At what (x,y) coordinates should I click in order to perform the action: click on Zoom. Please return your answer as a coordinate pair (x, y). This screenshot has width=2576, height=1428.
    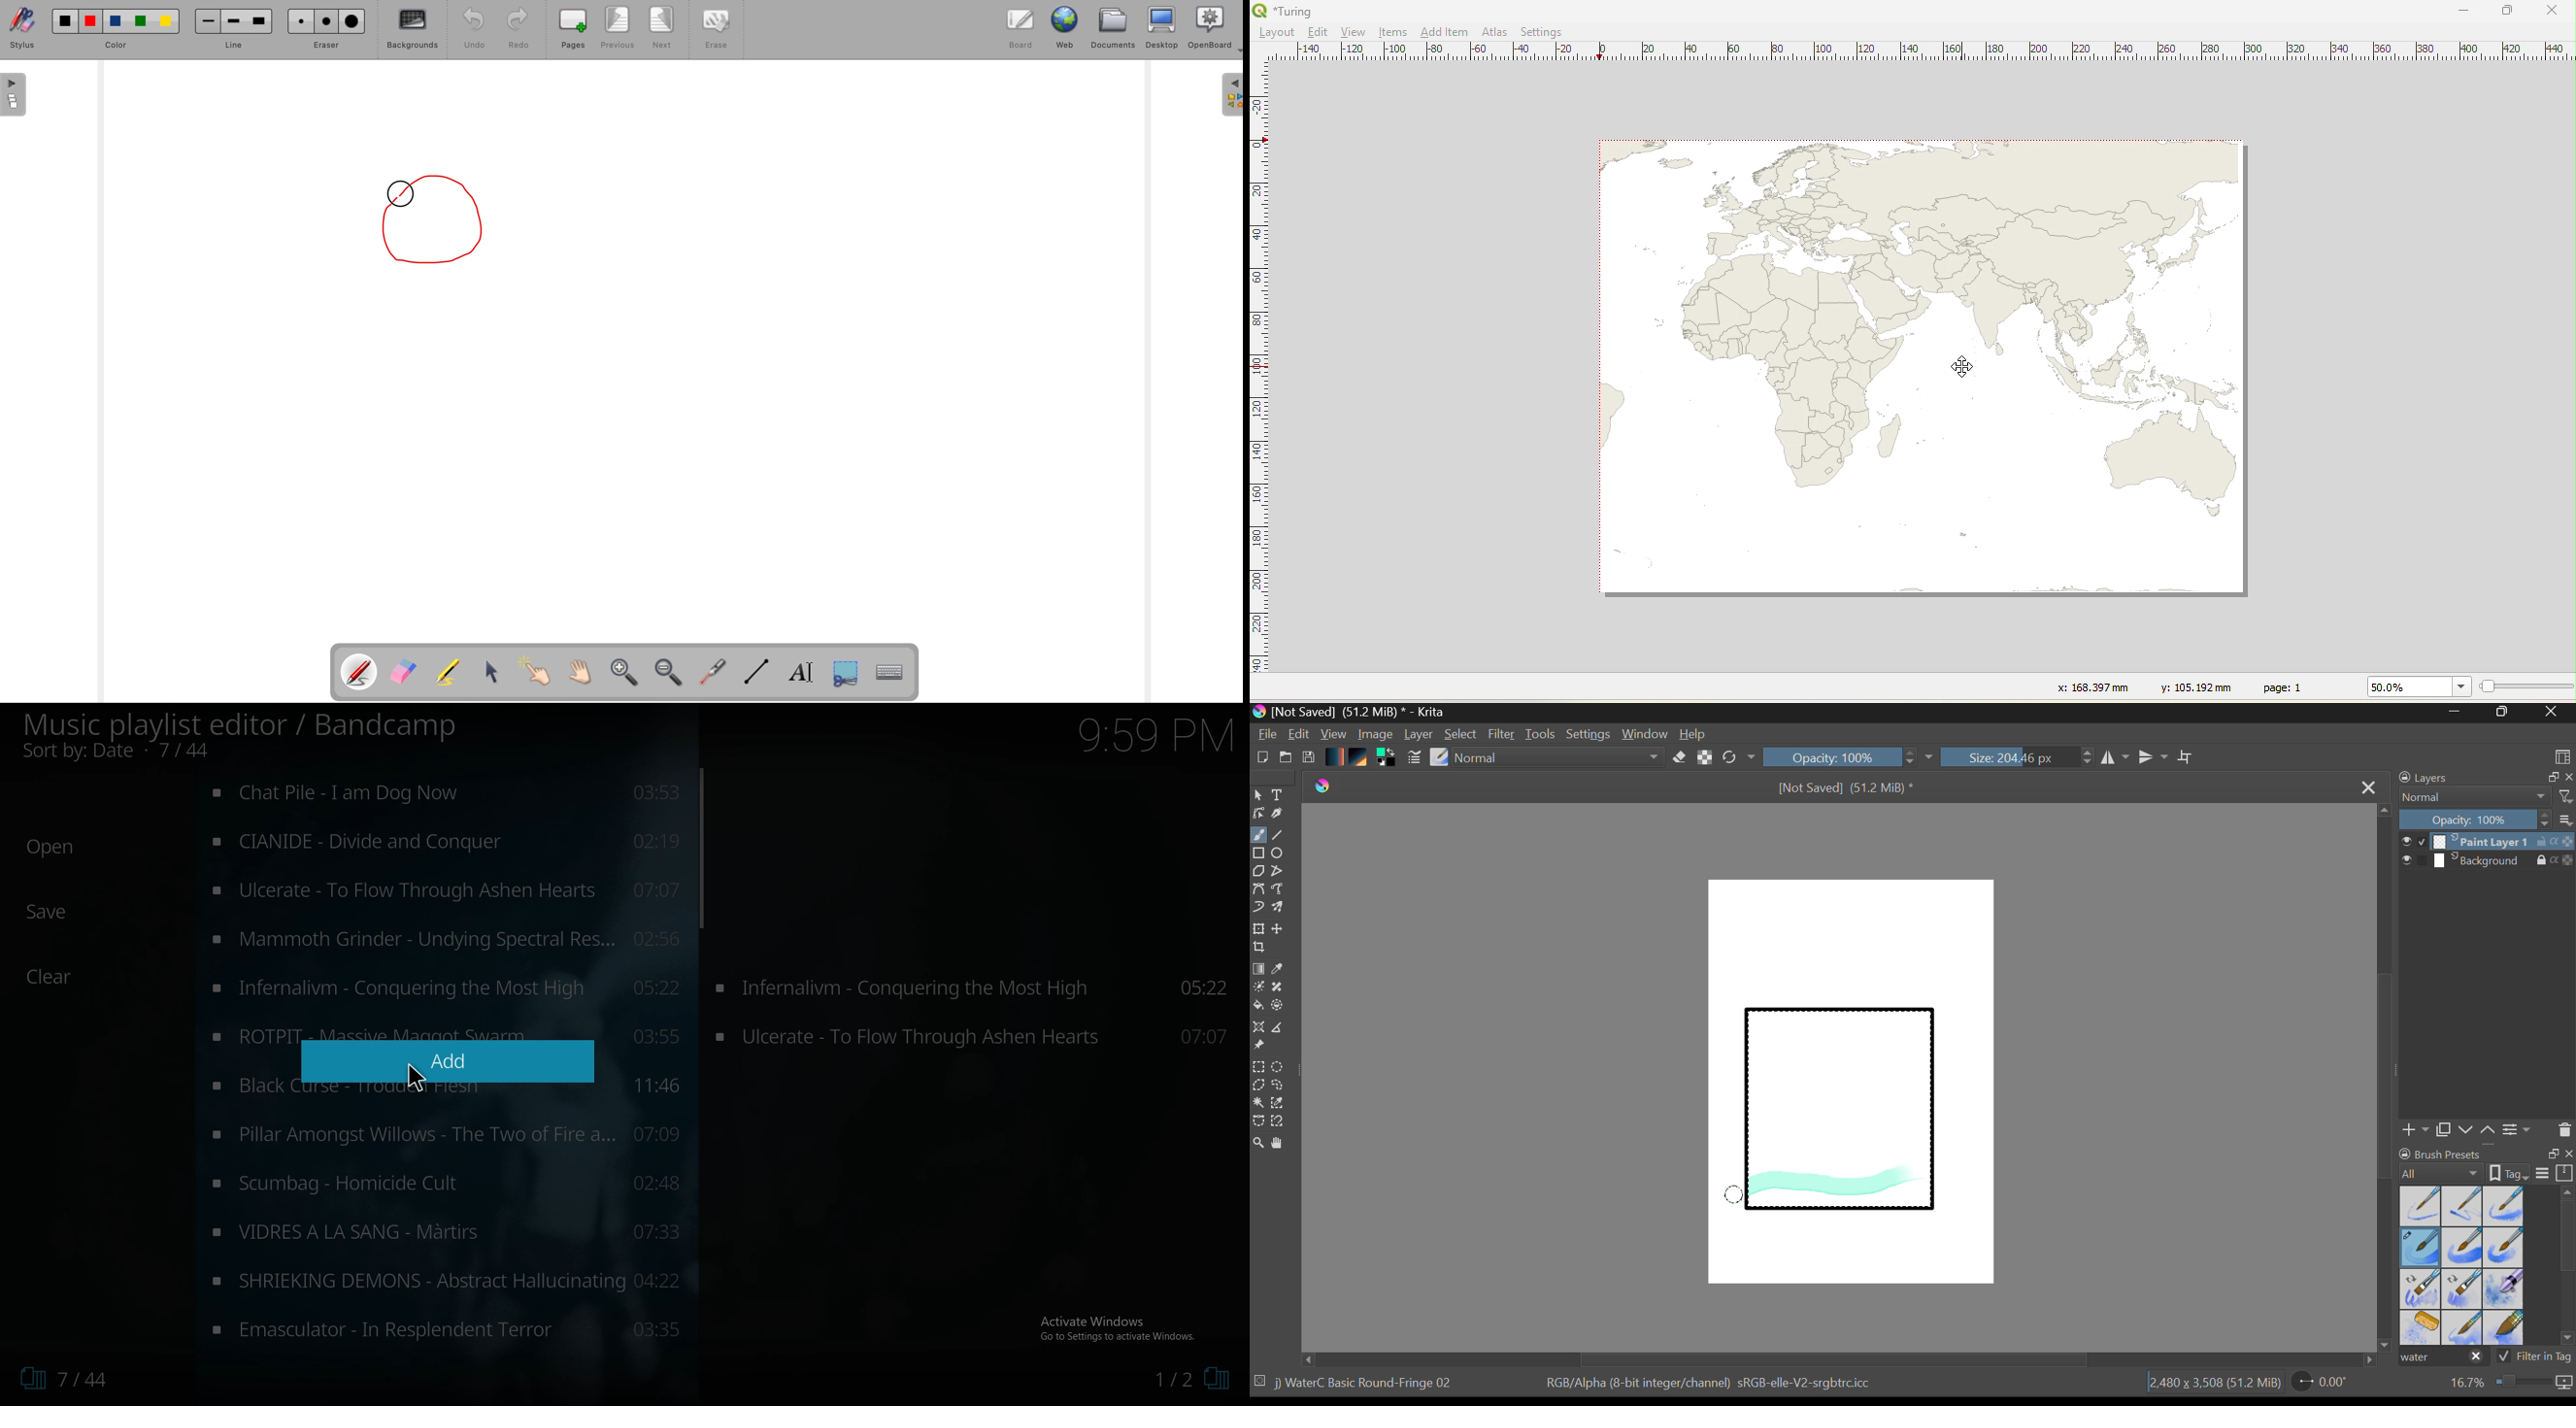
    Looking at the image, I should click on (1259, 1144).